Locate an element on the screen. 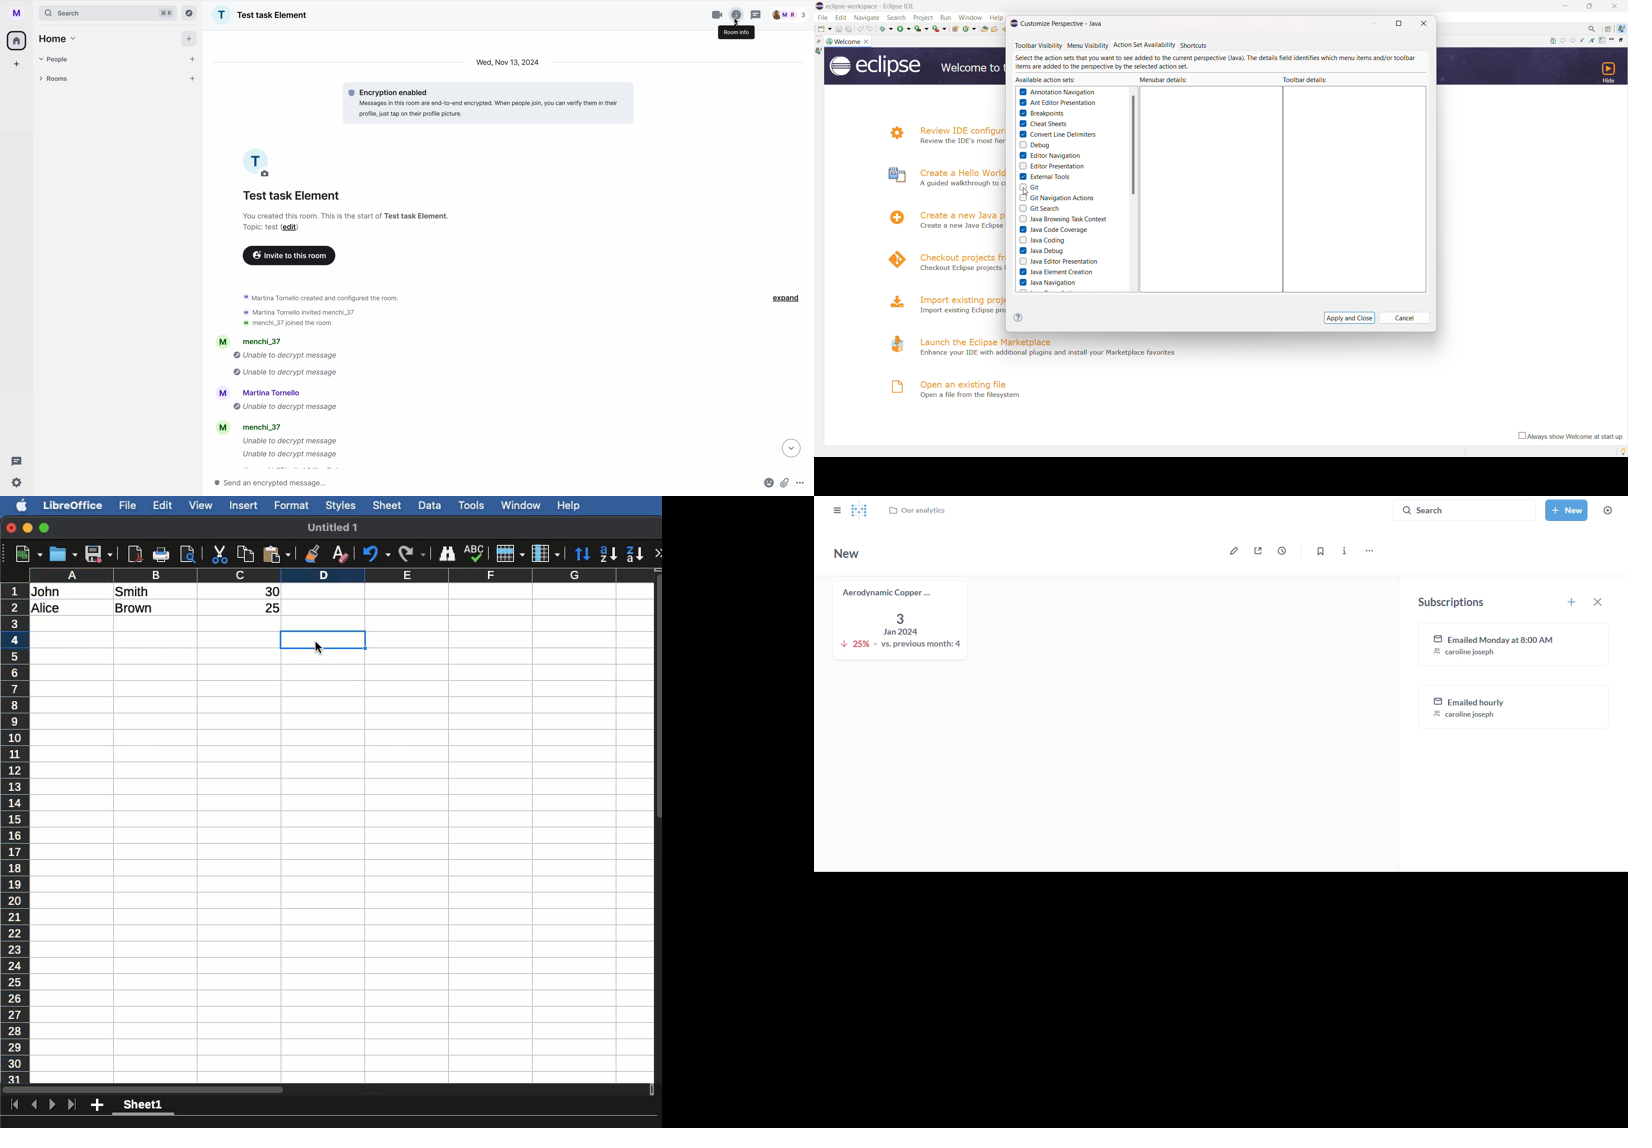 The image size is (1652, 1148). Ascending is located at coordinates (611, 553).